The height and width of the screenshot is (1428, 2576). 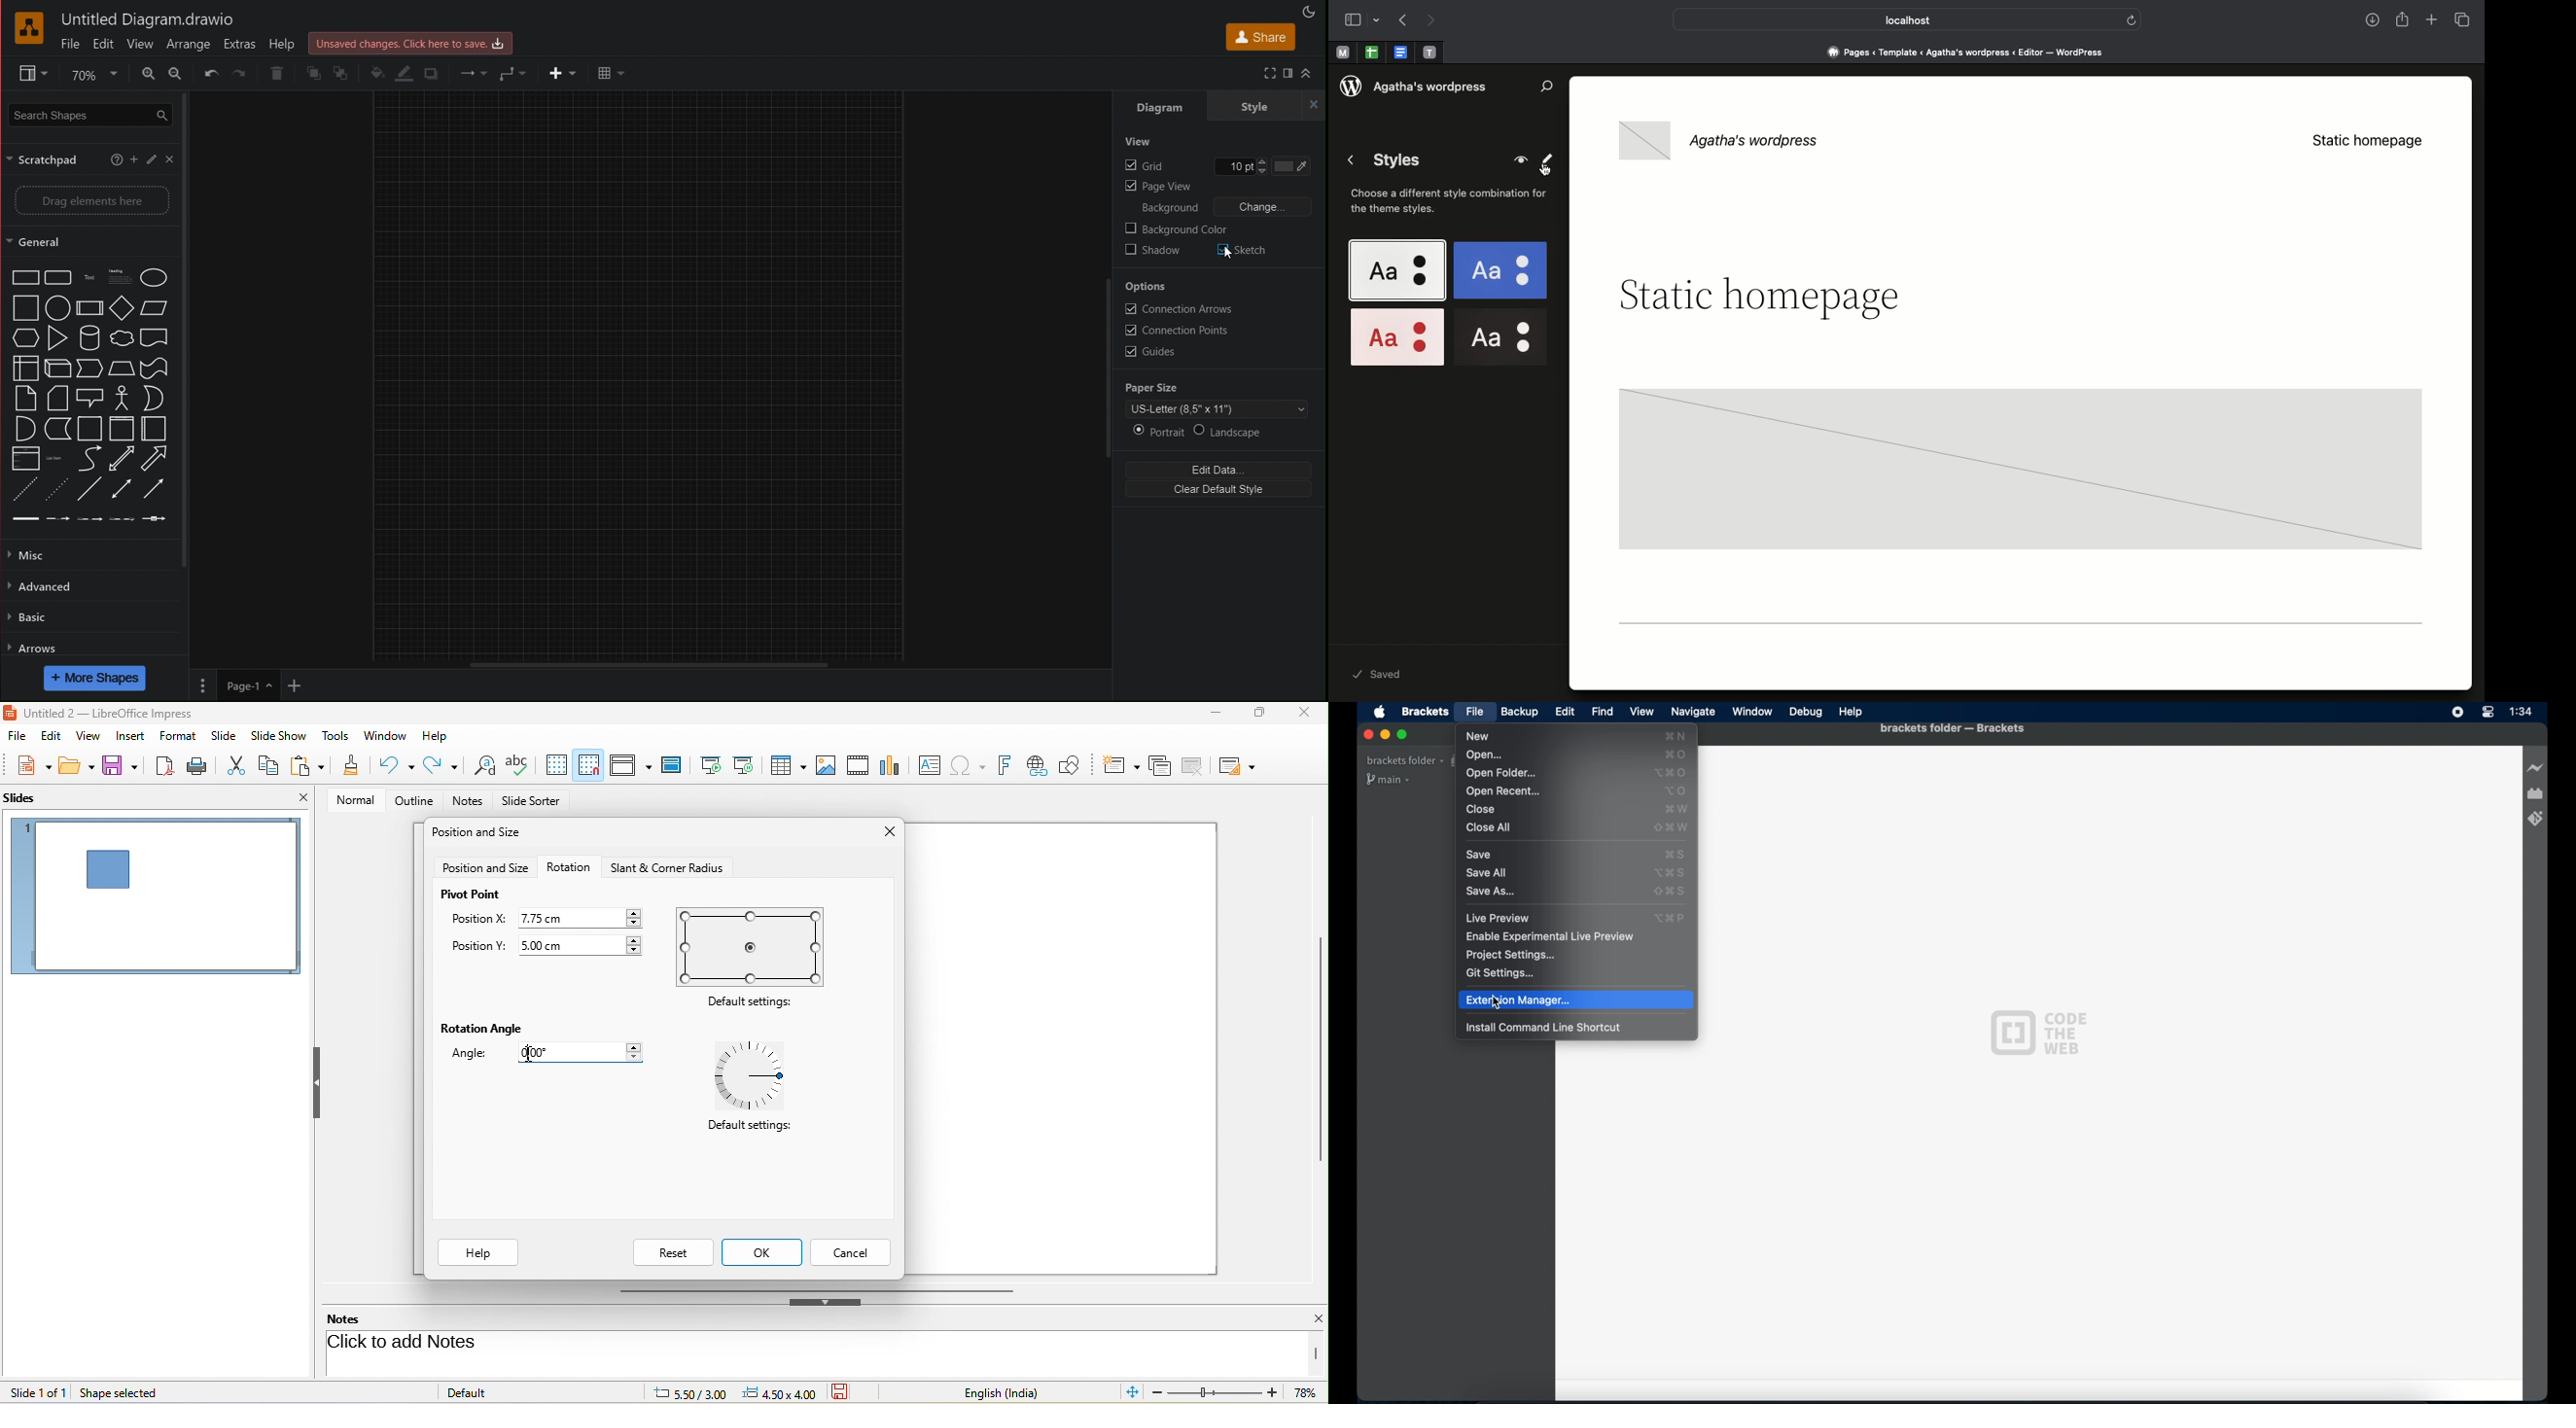 I want to click on Time, so click(x=2521, y=711).